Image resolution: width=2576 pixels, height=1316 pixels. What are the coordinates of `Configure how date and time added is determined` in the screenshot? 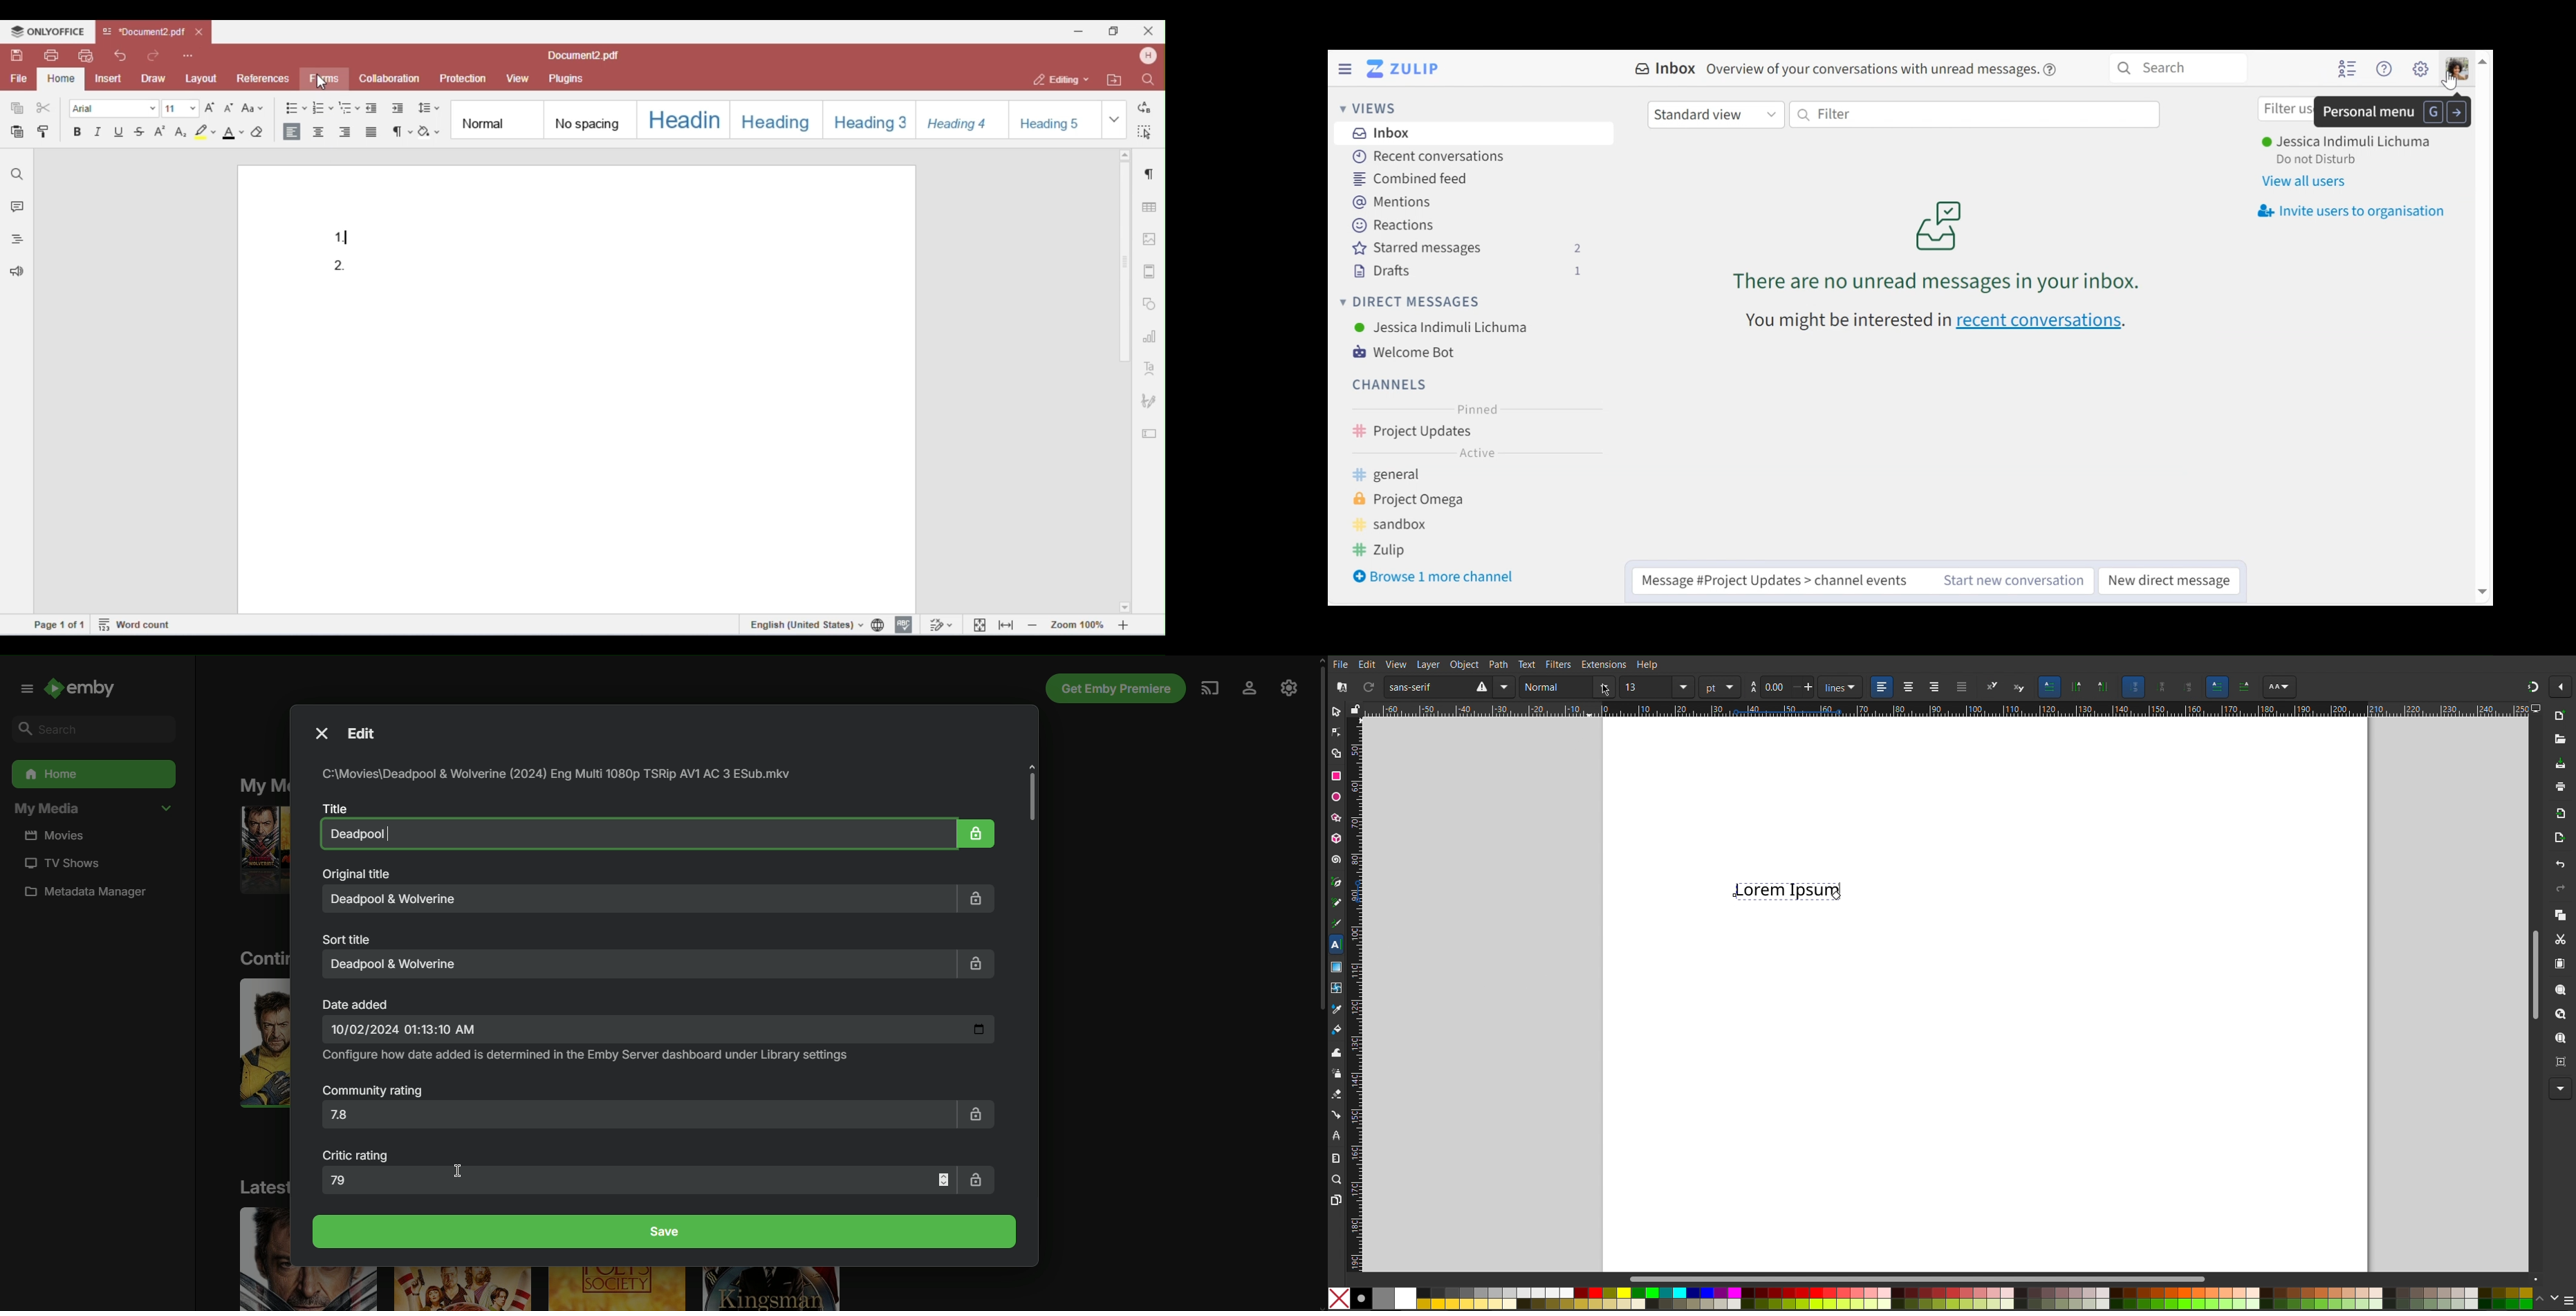 It's located at (587, 1056).